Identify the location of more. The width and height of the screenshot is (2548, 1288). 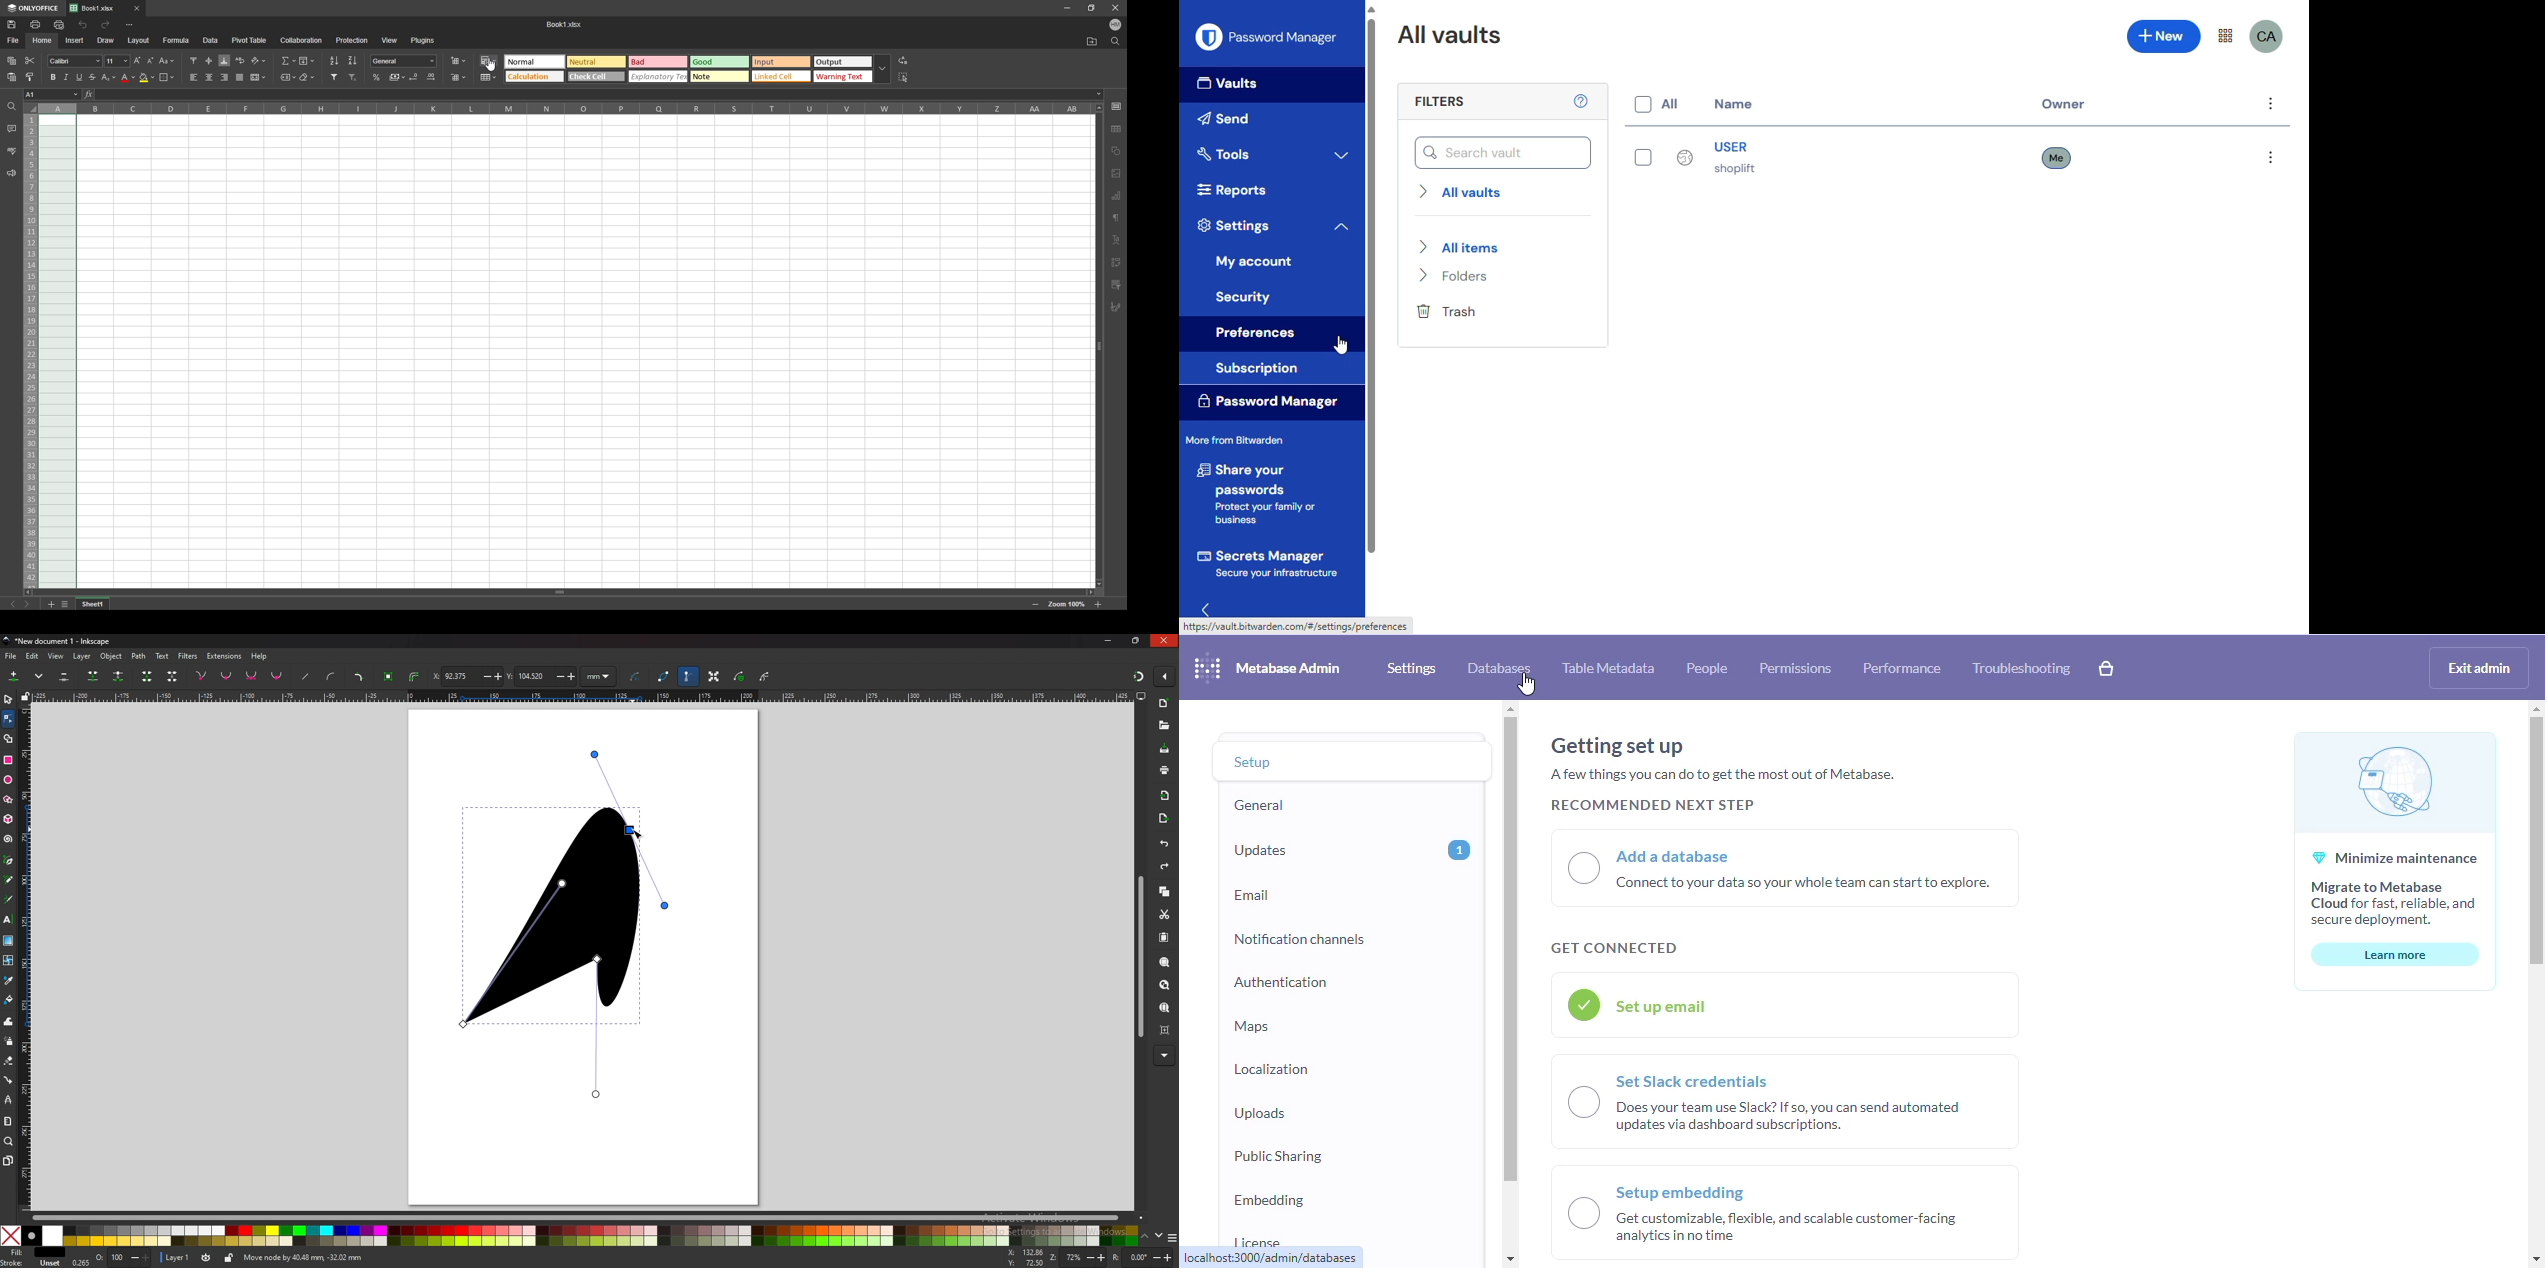
(1165, 1055).